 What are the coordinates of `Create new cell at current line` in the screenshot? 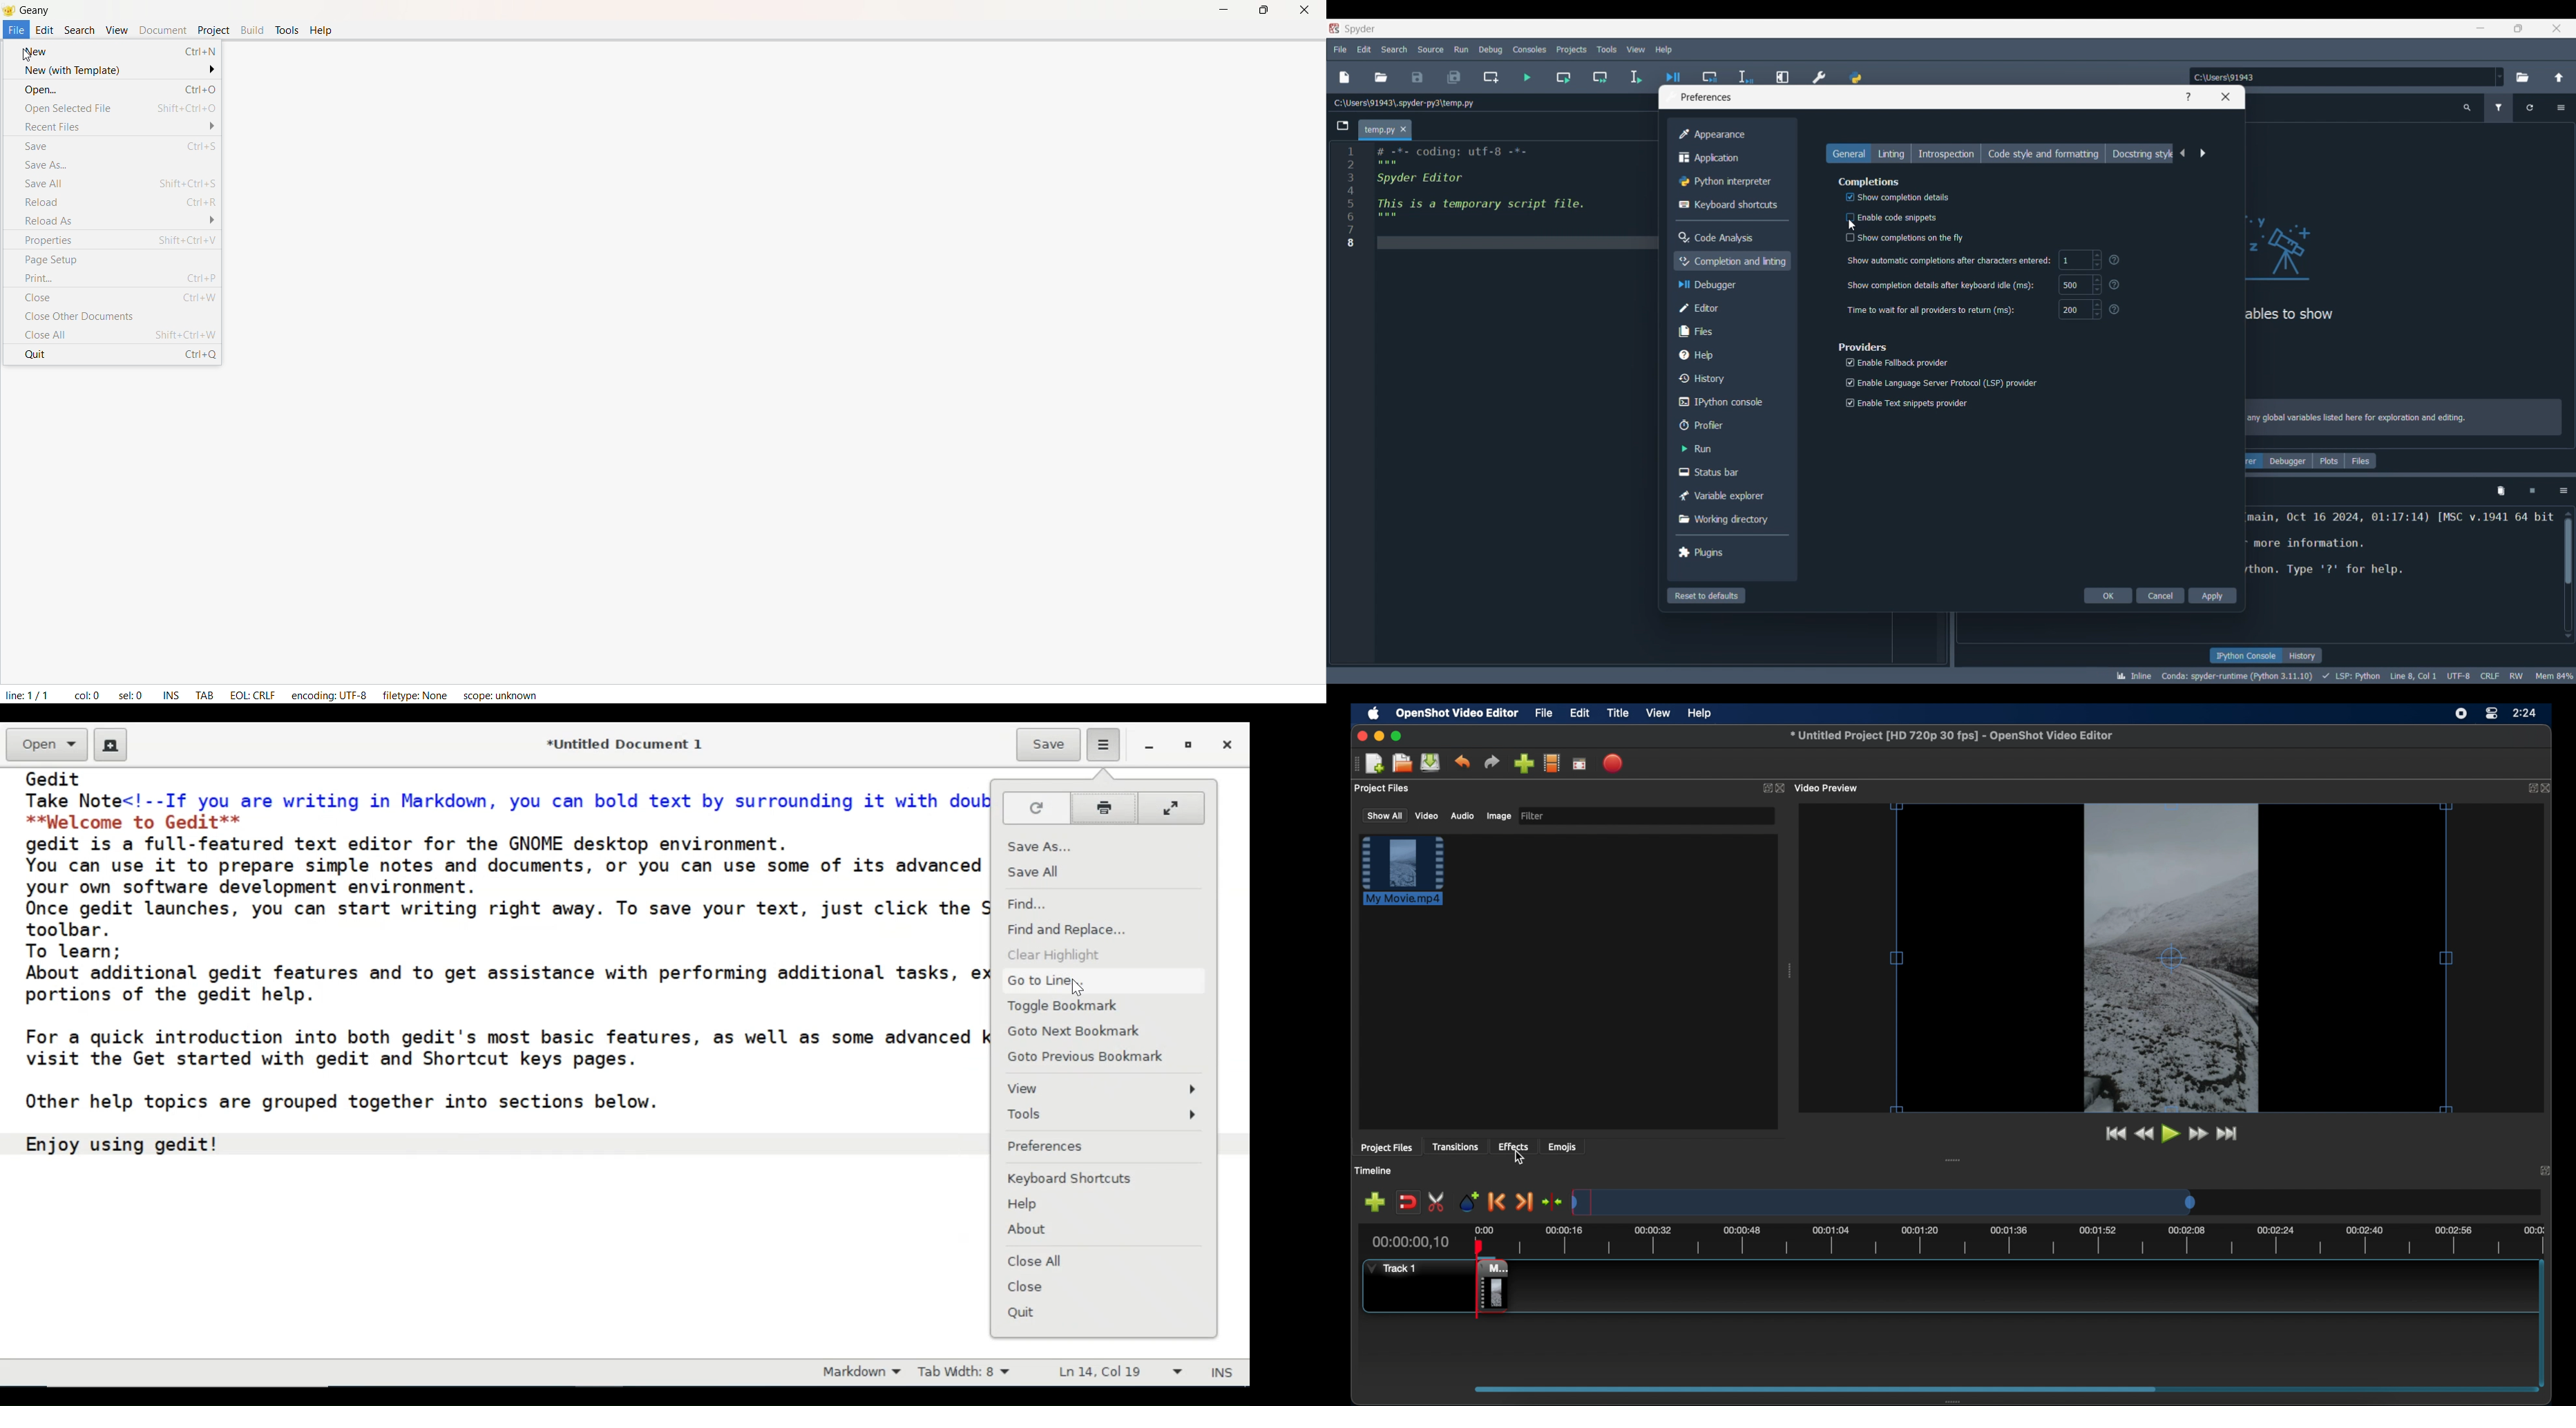 It's located at (1490, 77).